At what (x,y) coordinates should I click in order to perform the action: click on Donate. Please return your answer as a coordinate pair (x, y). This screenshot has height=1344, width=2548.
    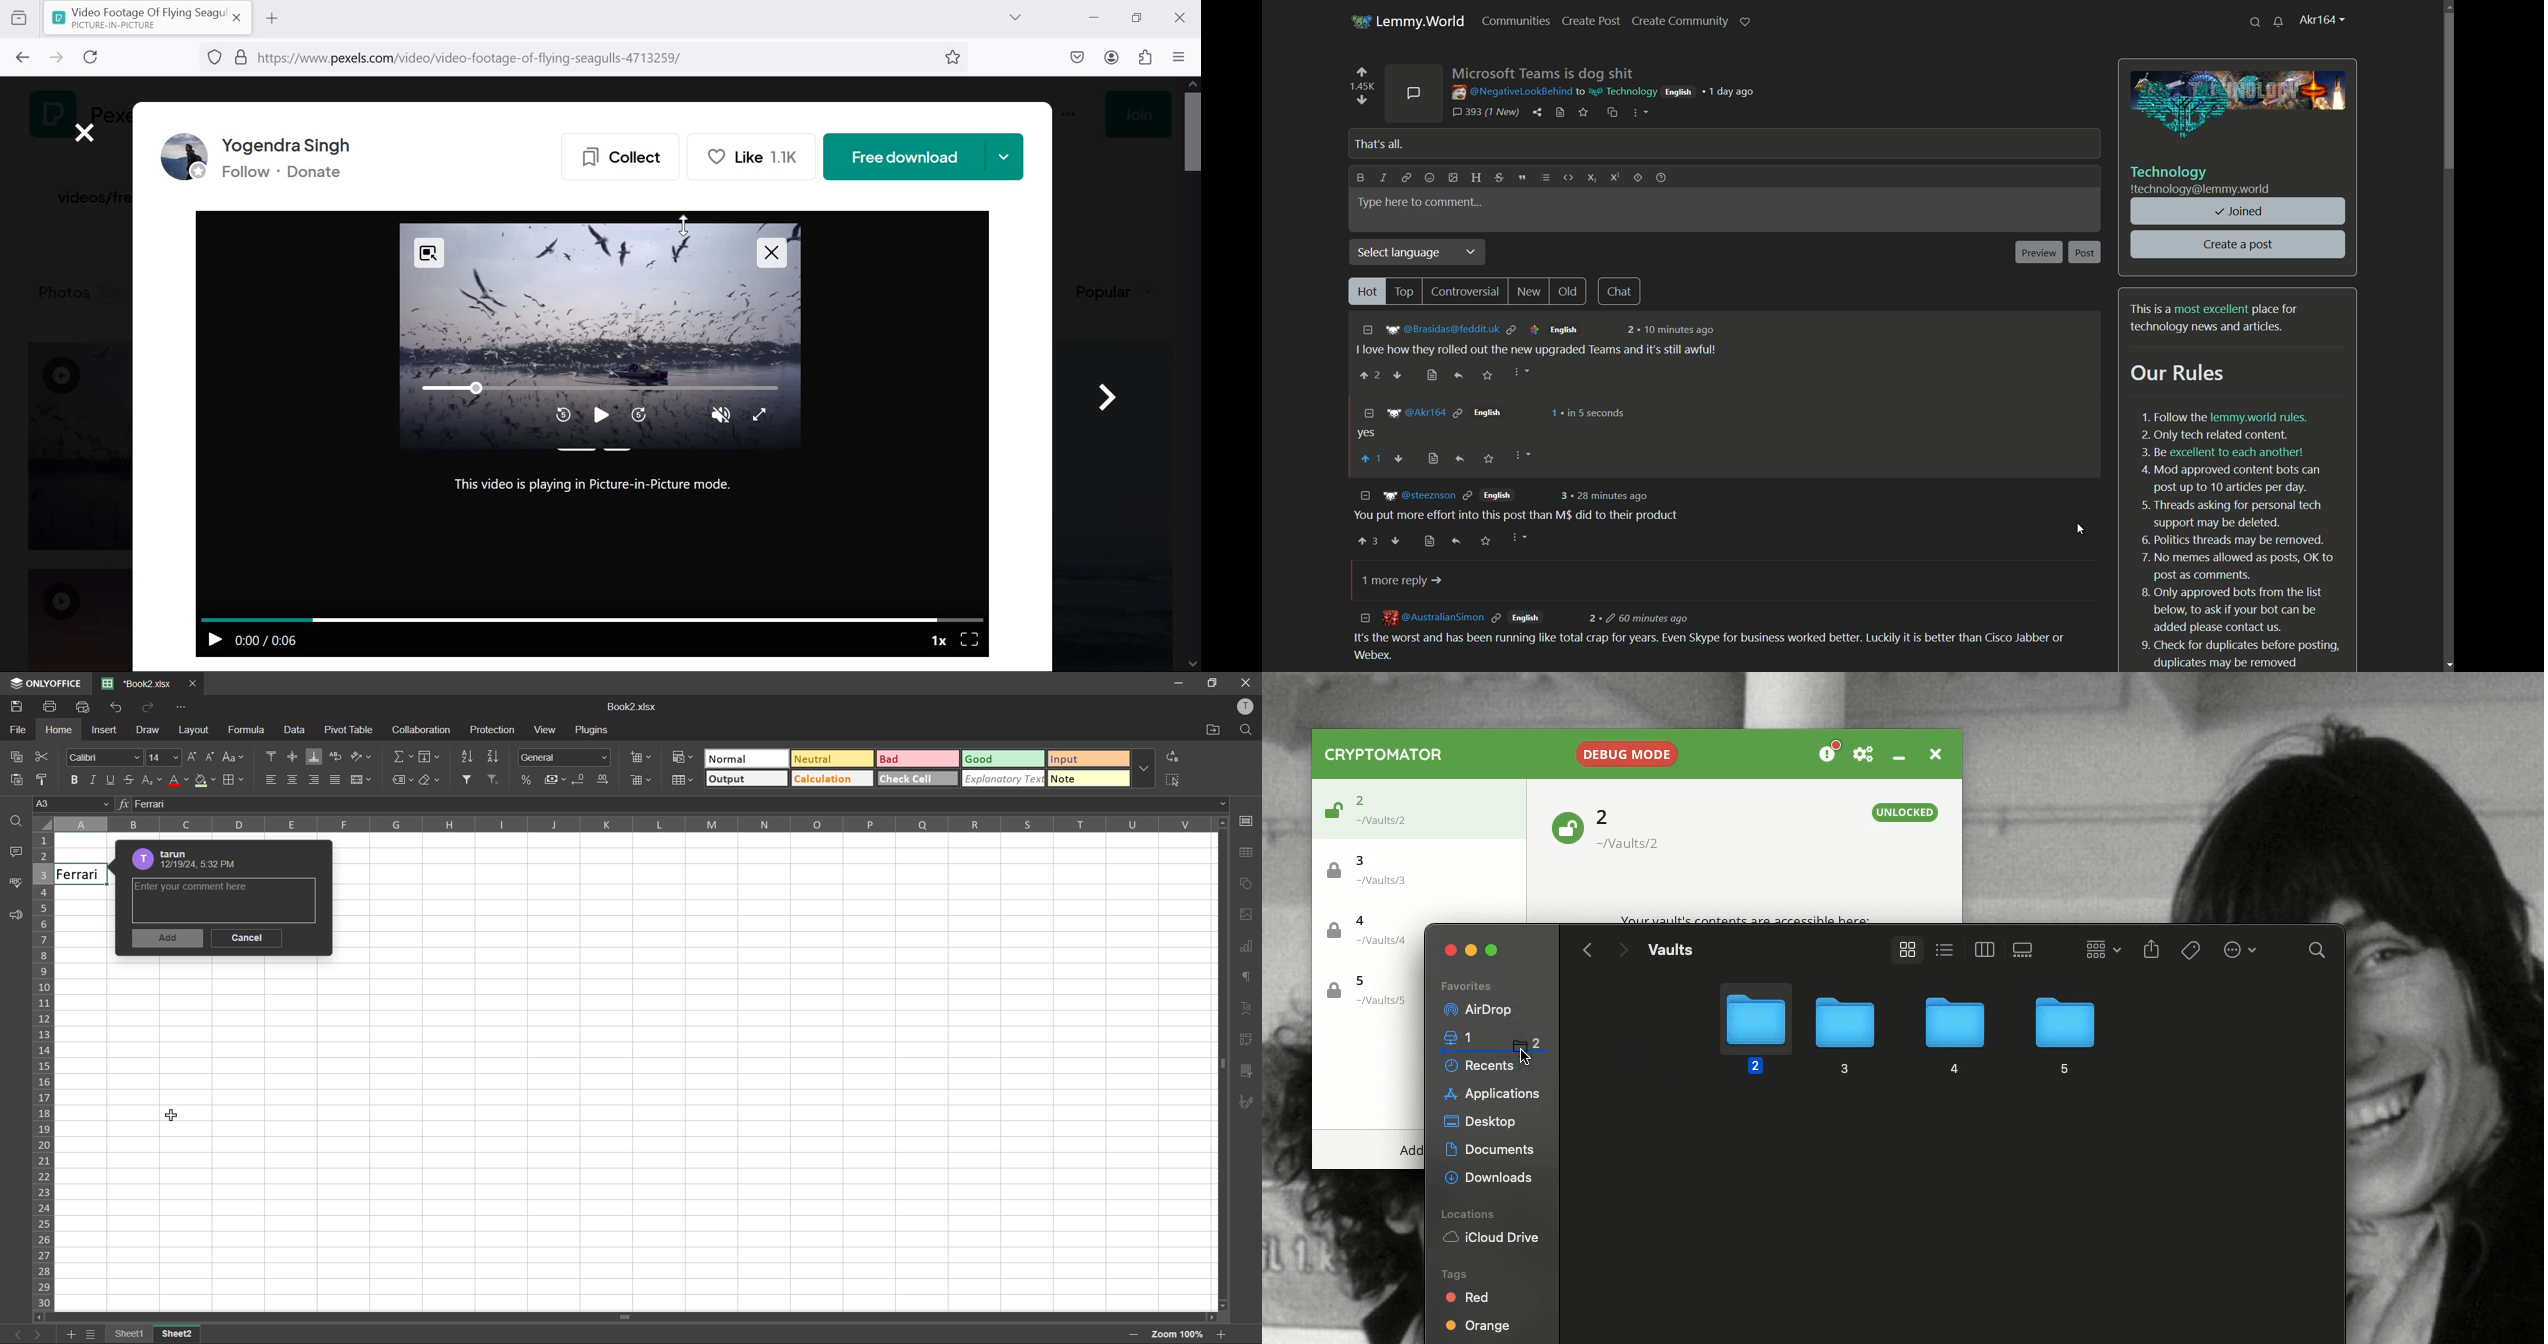
    Looking at the image, I should click on (322, 174).